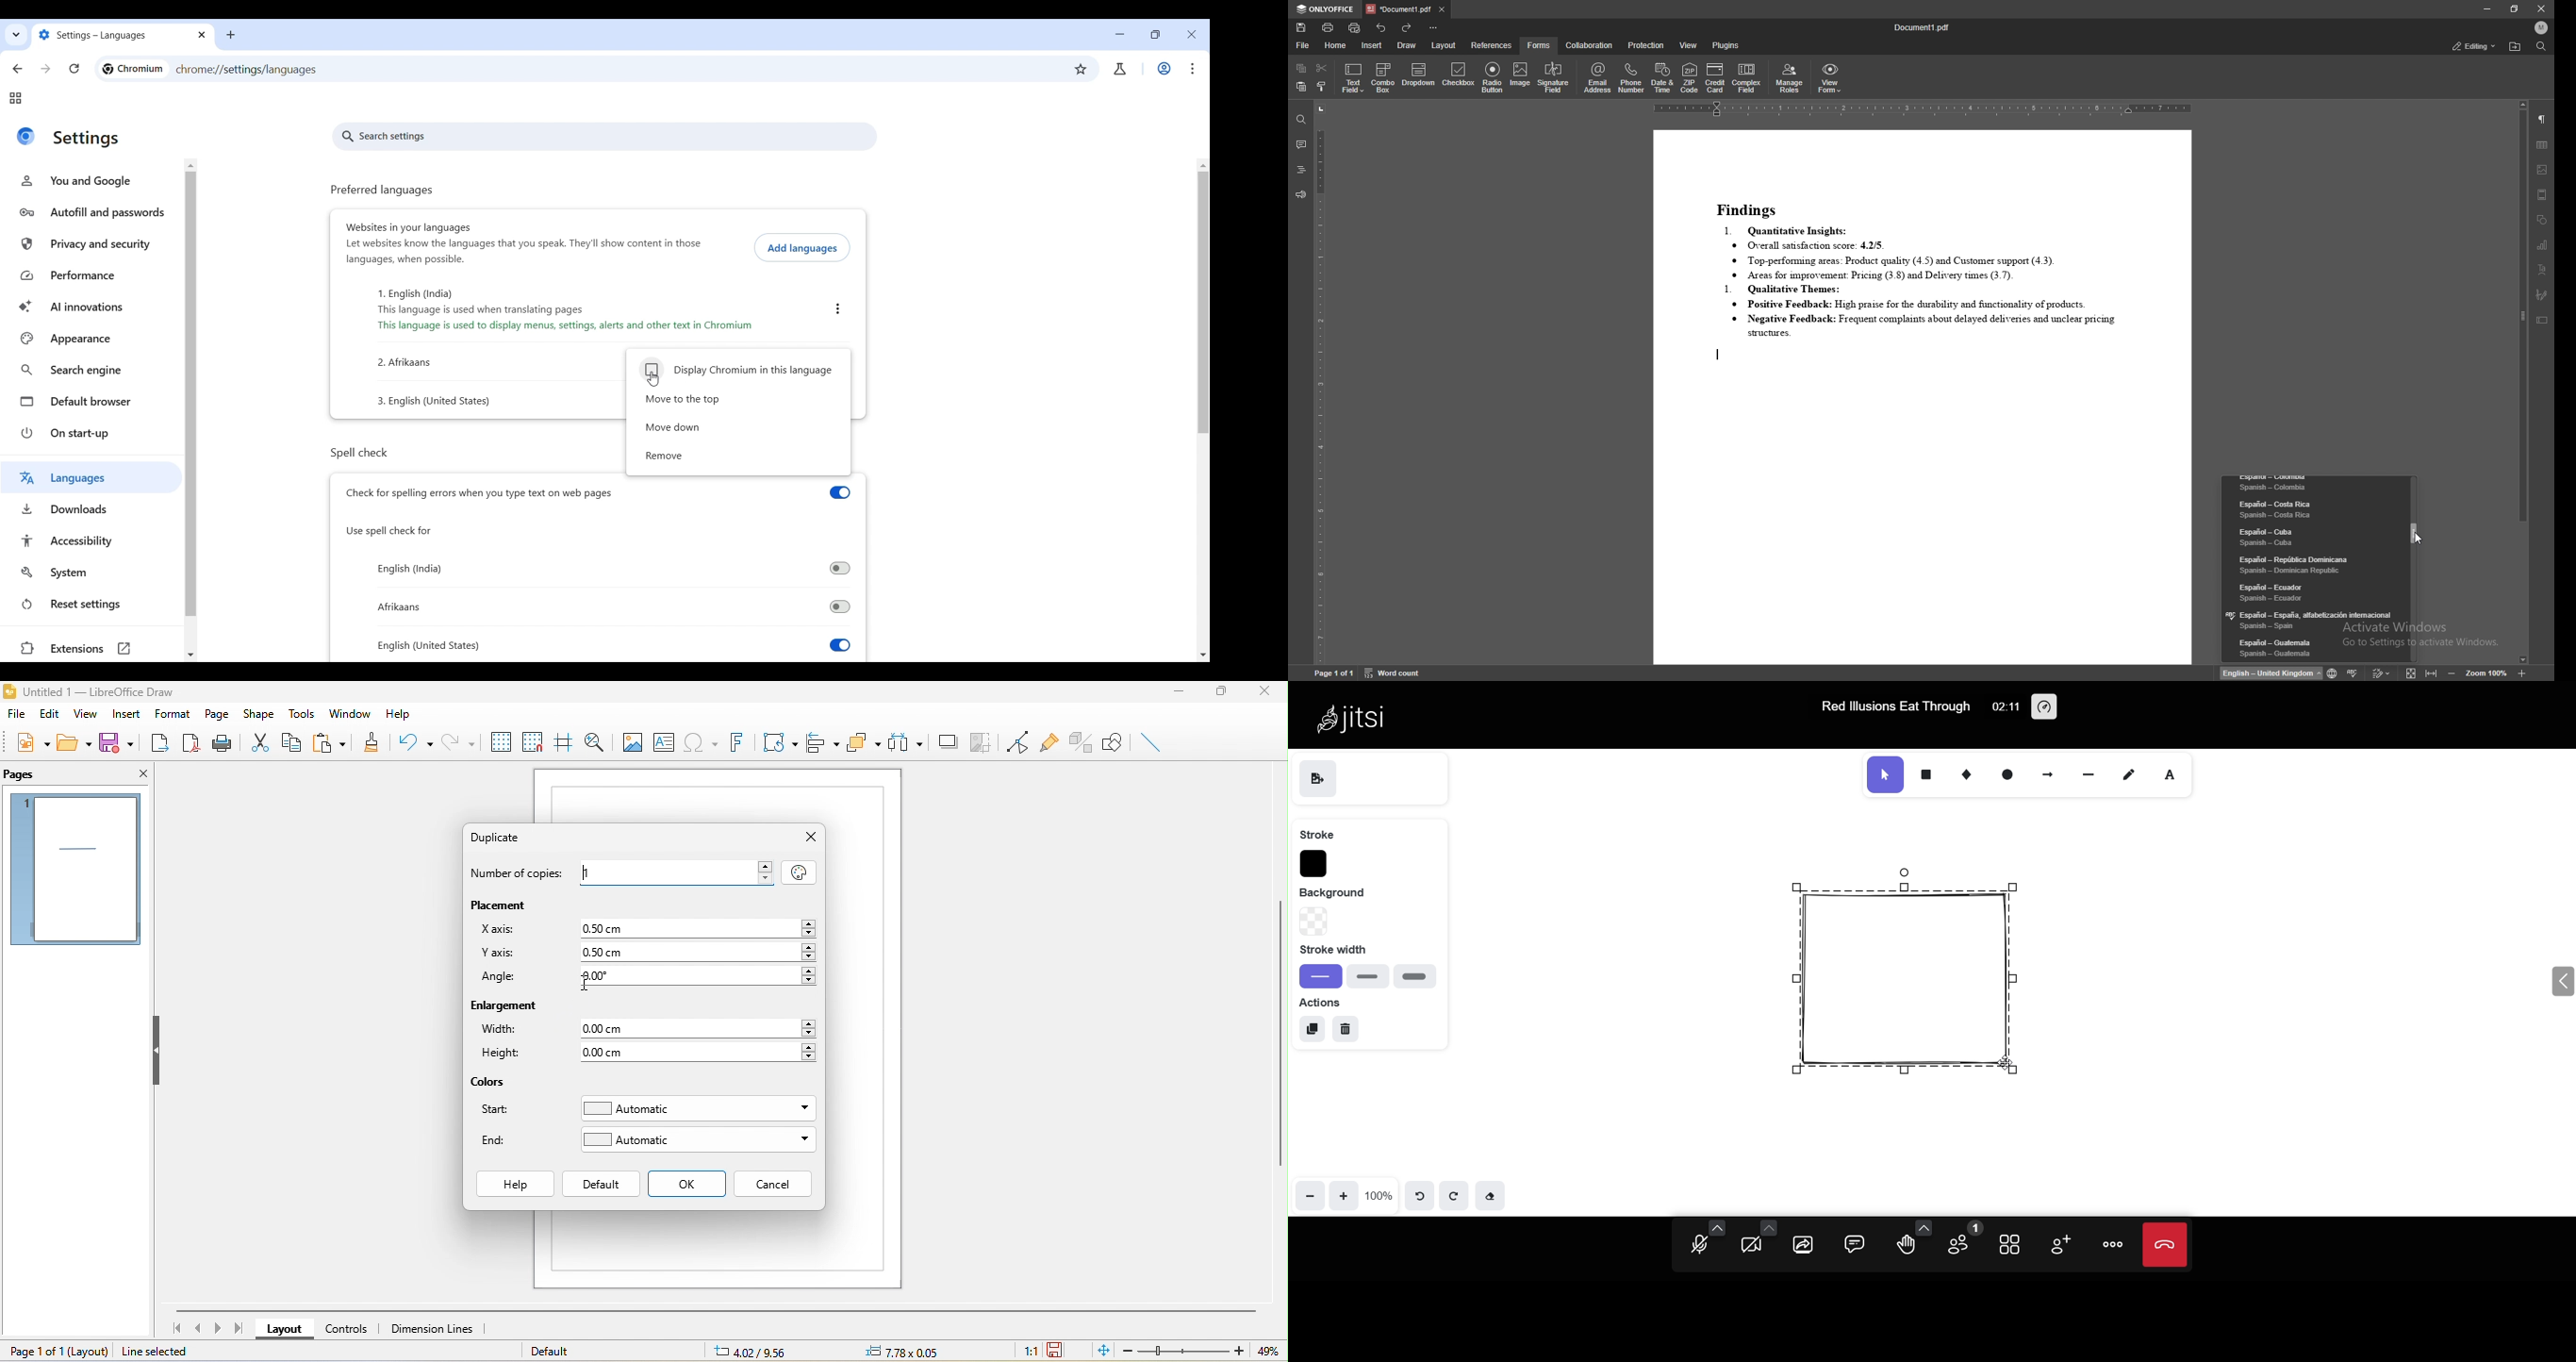  What do you see at coordinates (1344, 1002) in the screenshot?
I see `action` at bounding box center [1344, 1002].